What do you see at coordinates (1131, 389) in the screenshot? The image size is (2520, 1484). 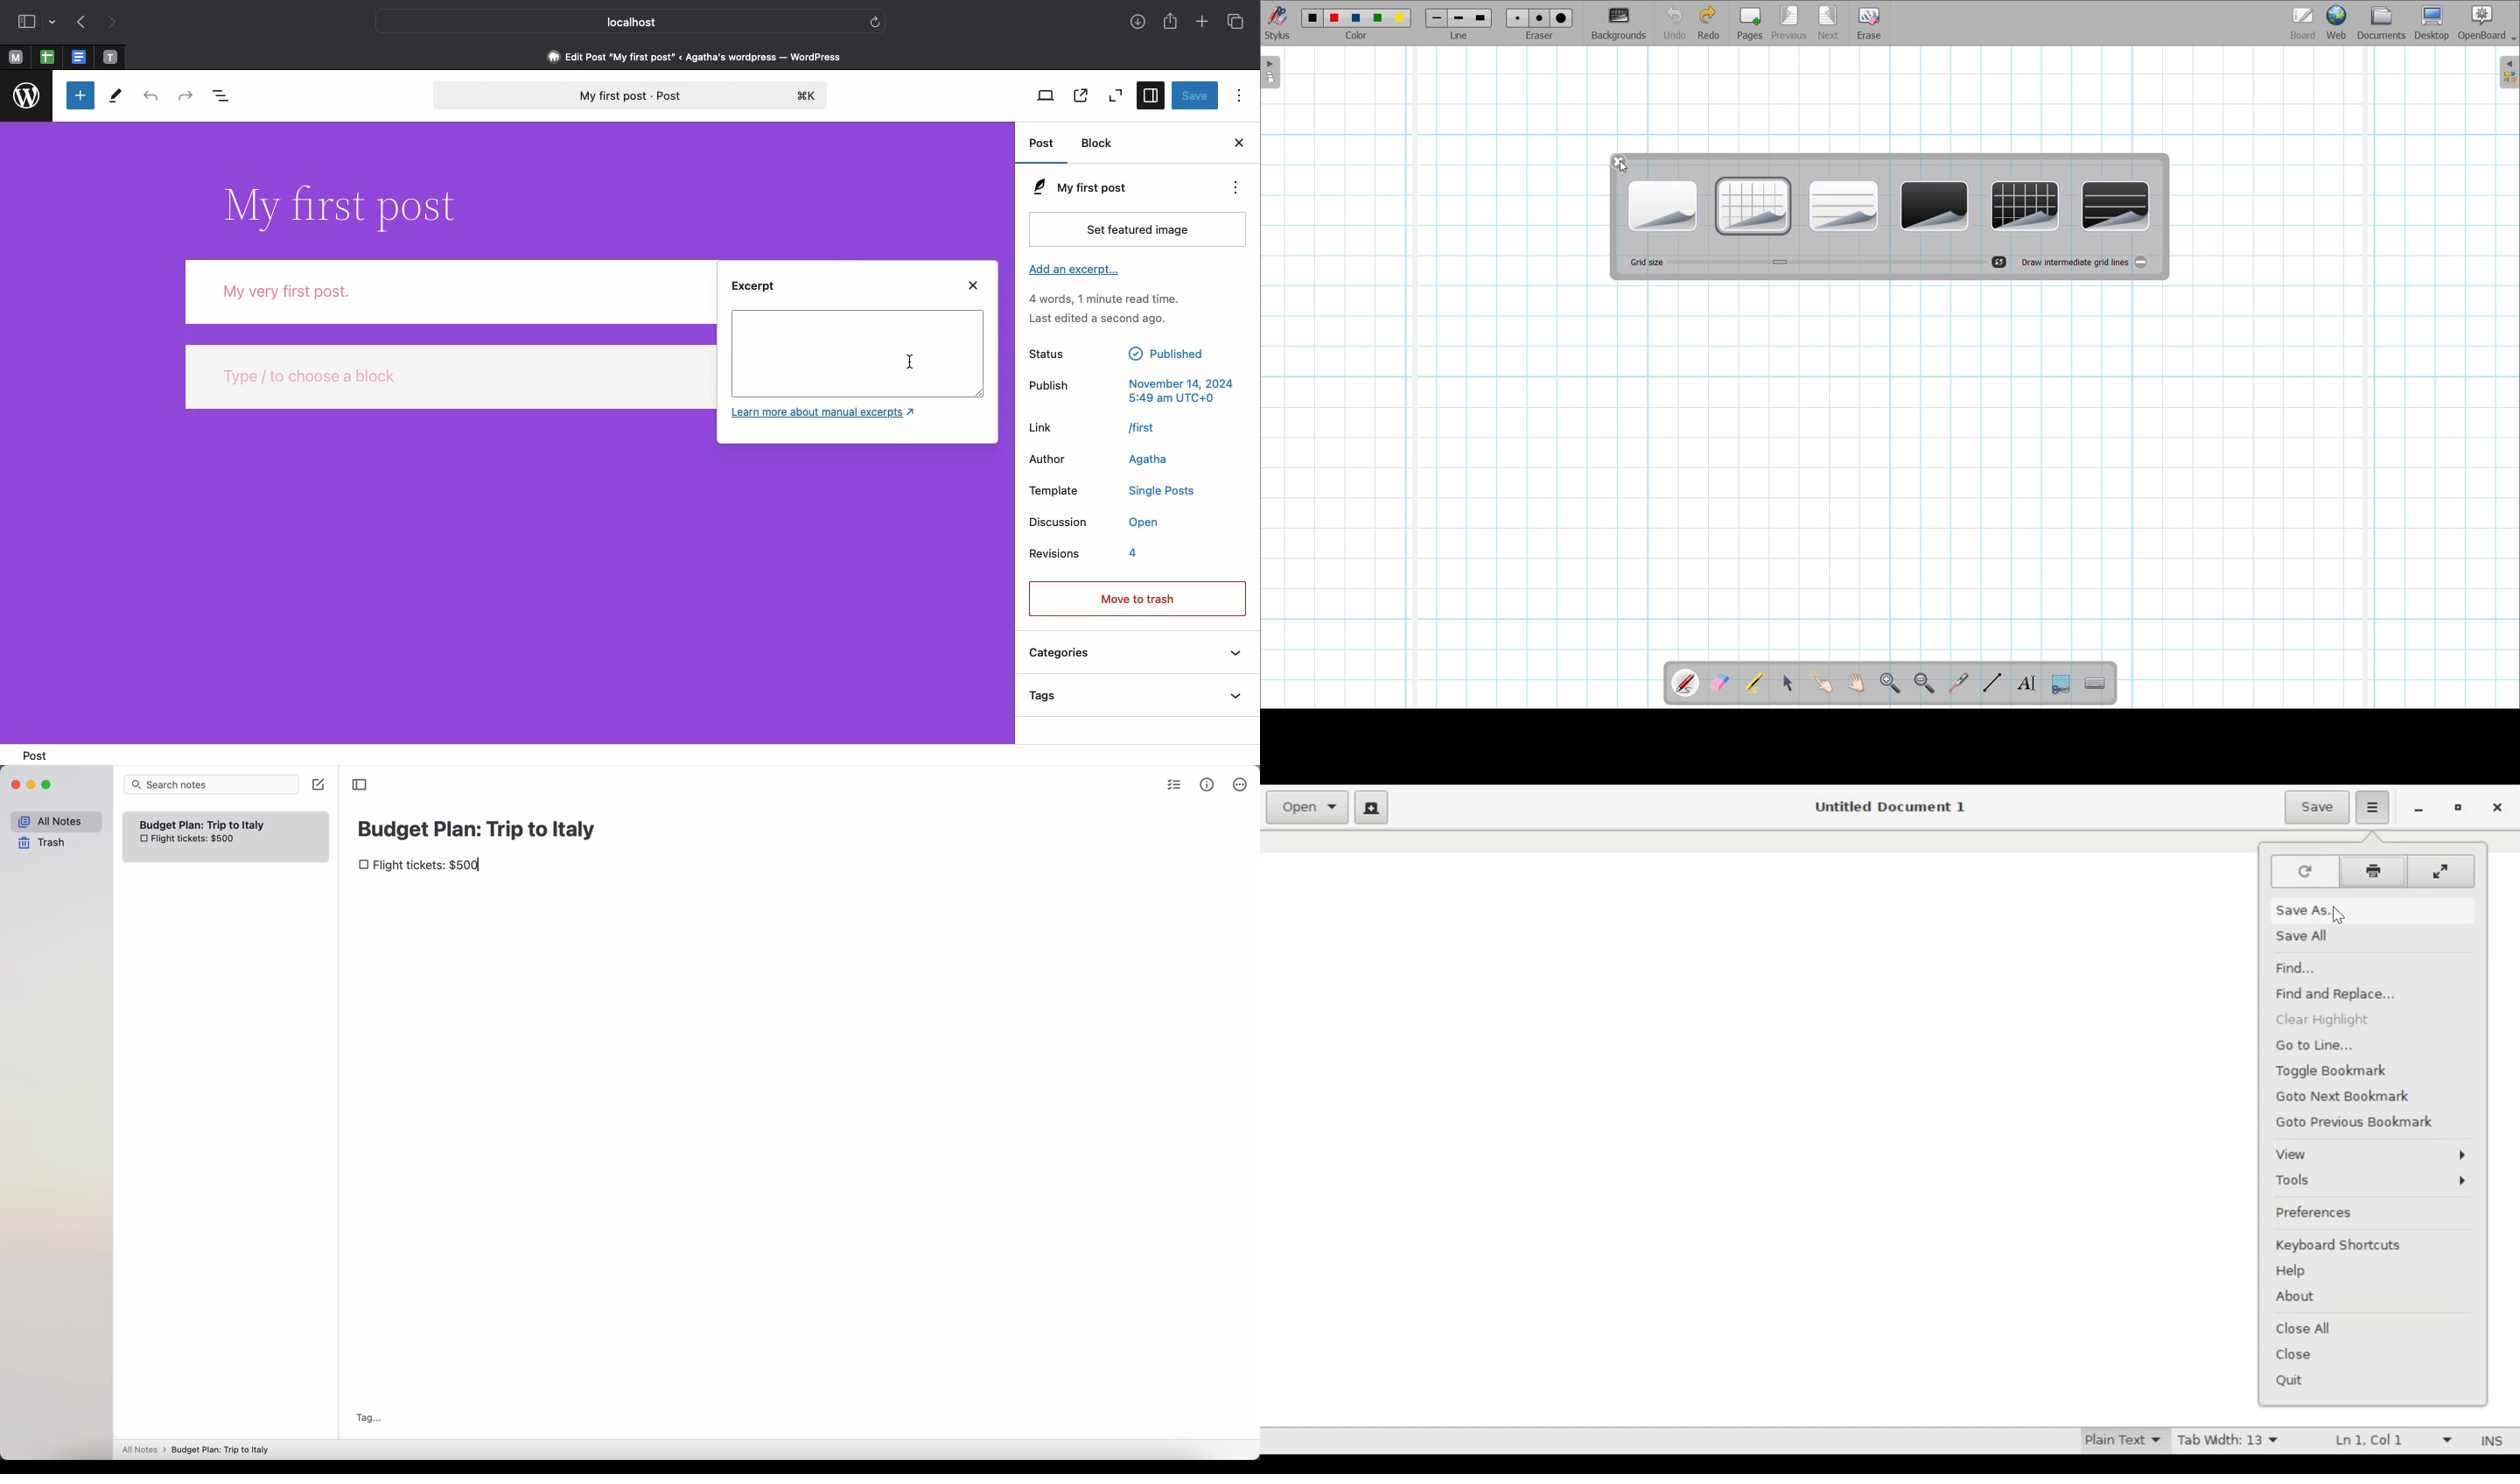 I see `Publish` at bounding box center [1131, 389].